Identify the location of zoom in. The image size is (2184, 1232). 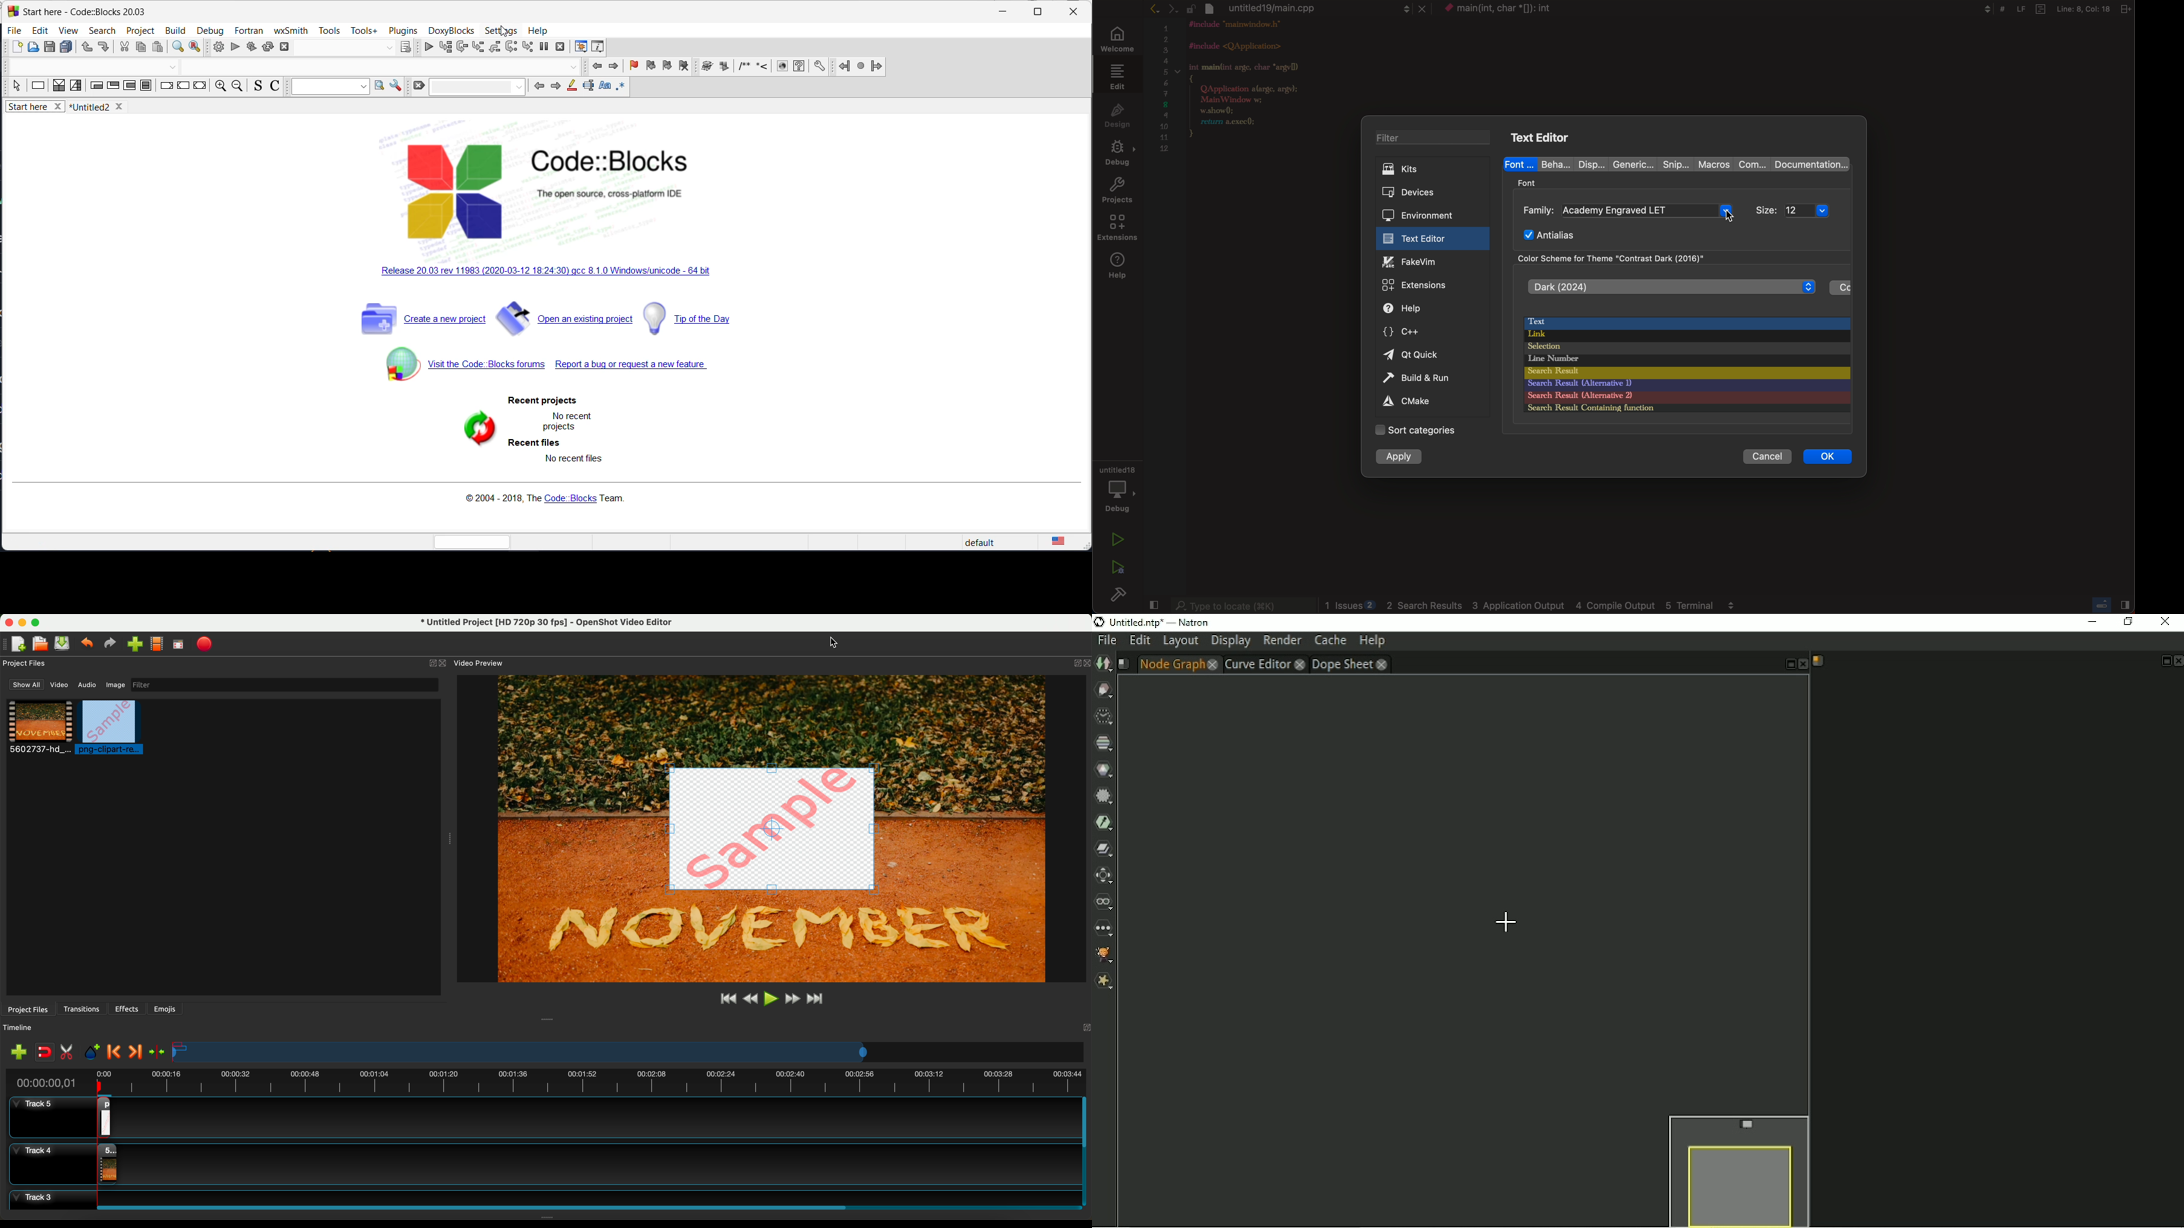
(219, 87).